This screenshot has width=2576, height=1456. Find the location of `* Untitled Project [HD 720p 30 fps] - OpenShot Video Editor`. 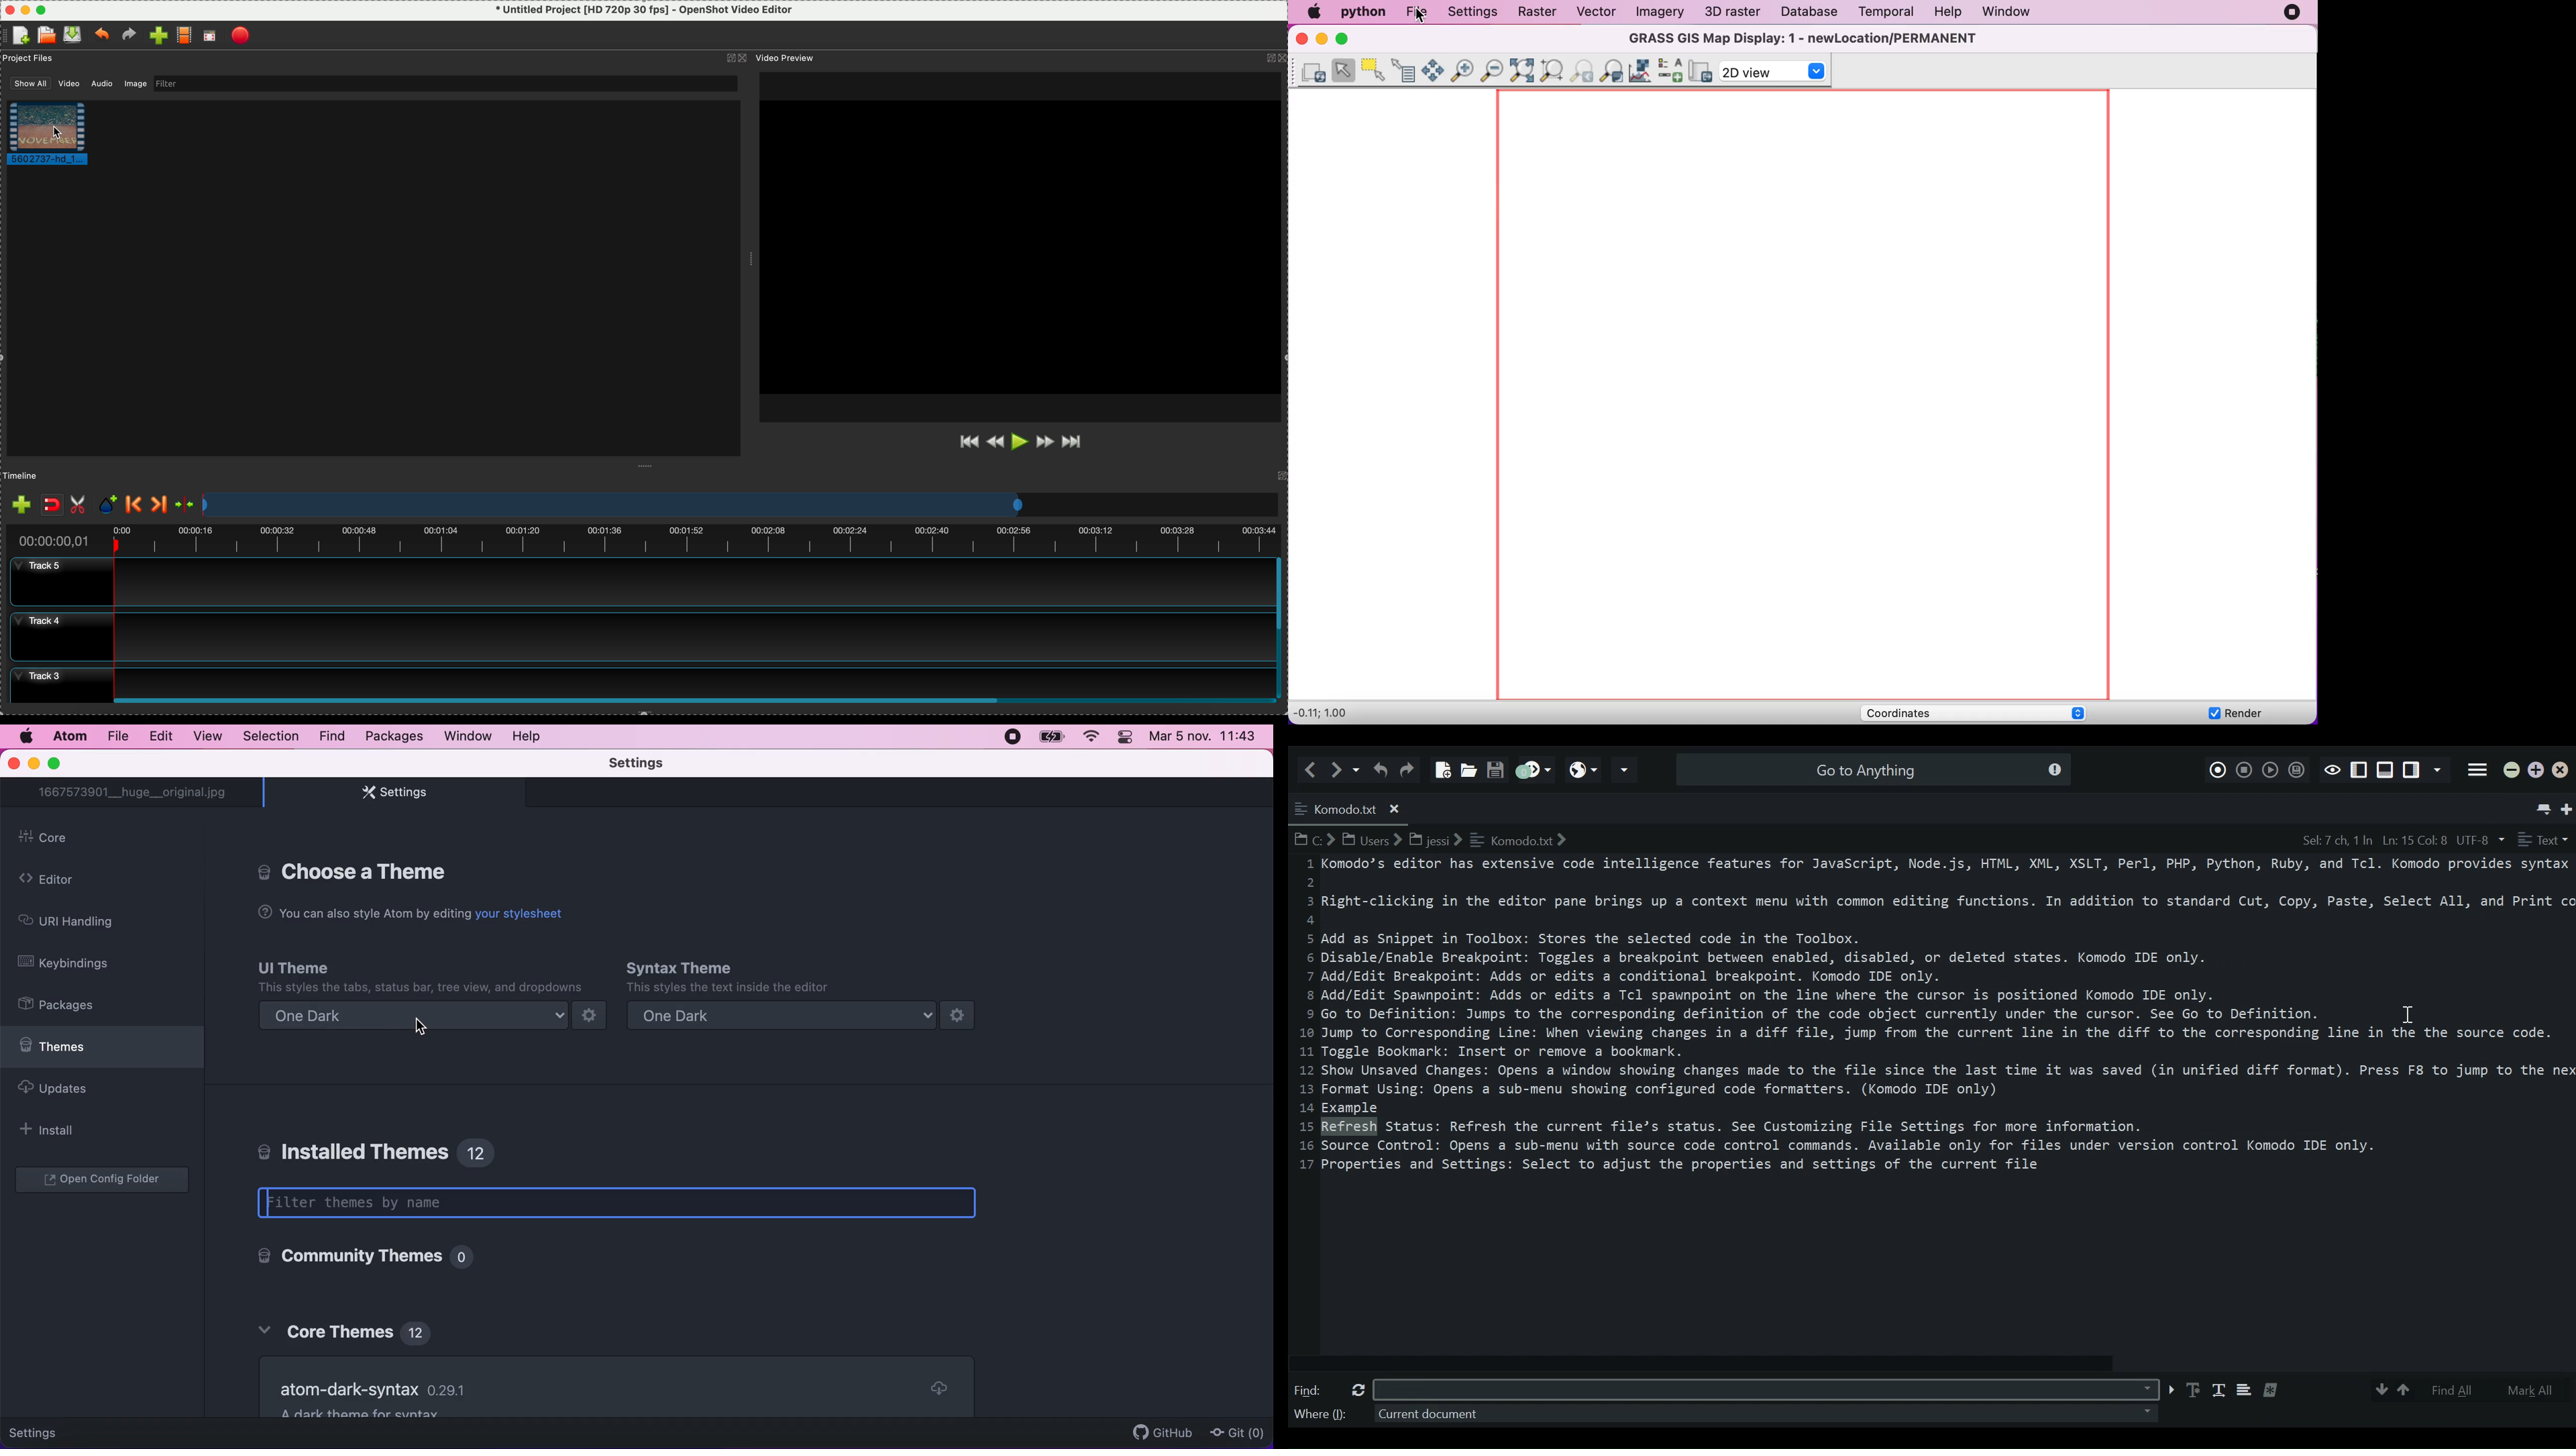

* Untitled Project [HD 720p 30 fps] - OpenShot Video Editor is located at coordinates (644, 10).